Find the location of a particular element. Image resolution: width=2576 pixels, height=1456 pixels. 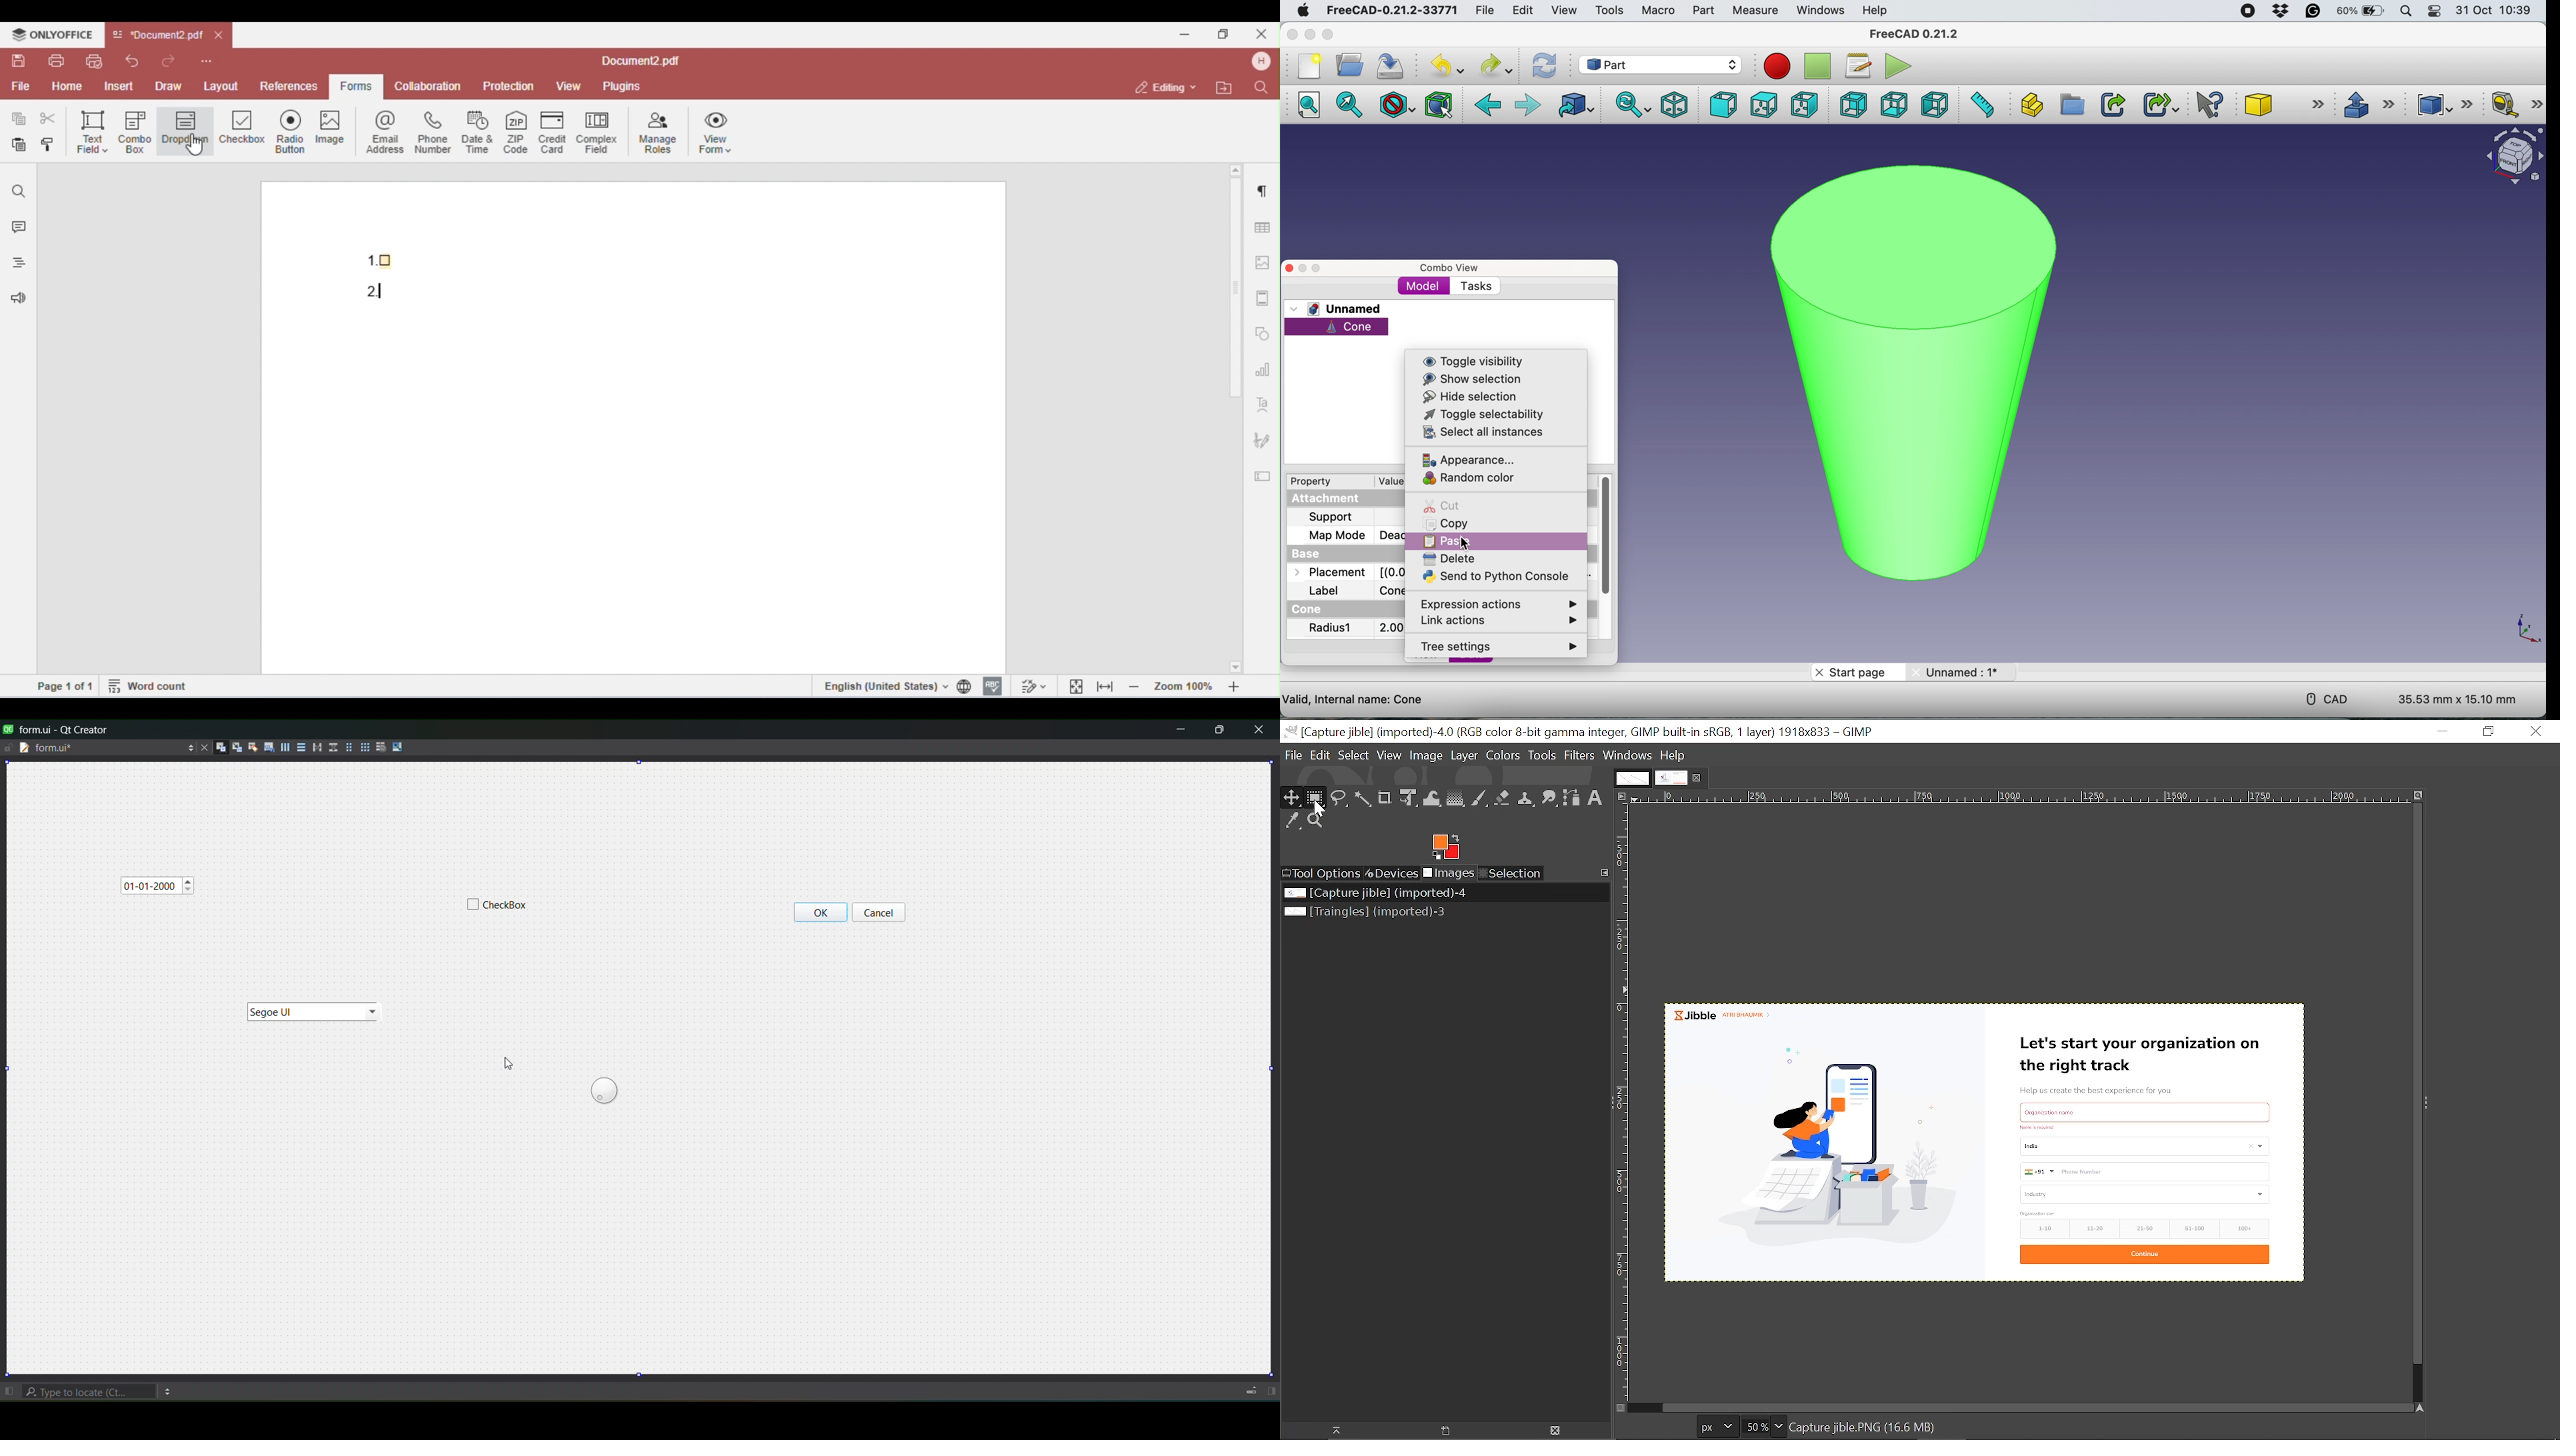

minimise is located at coordinates (1302, 266).